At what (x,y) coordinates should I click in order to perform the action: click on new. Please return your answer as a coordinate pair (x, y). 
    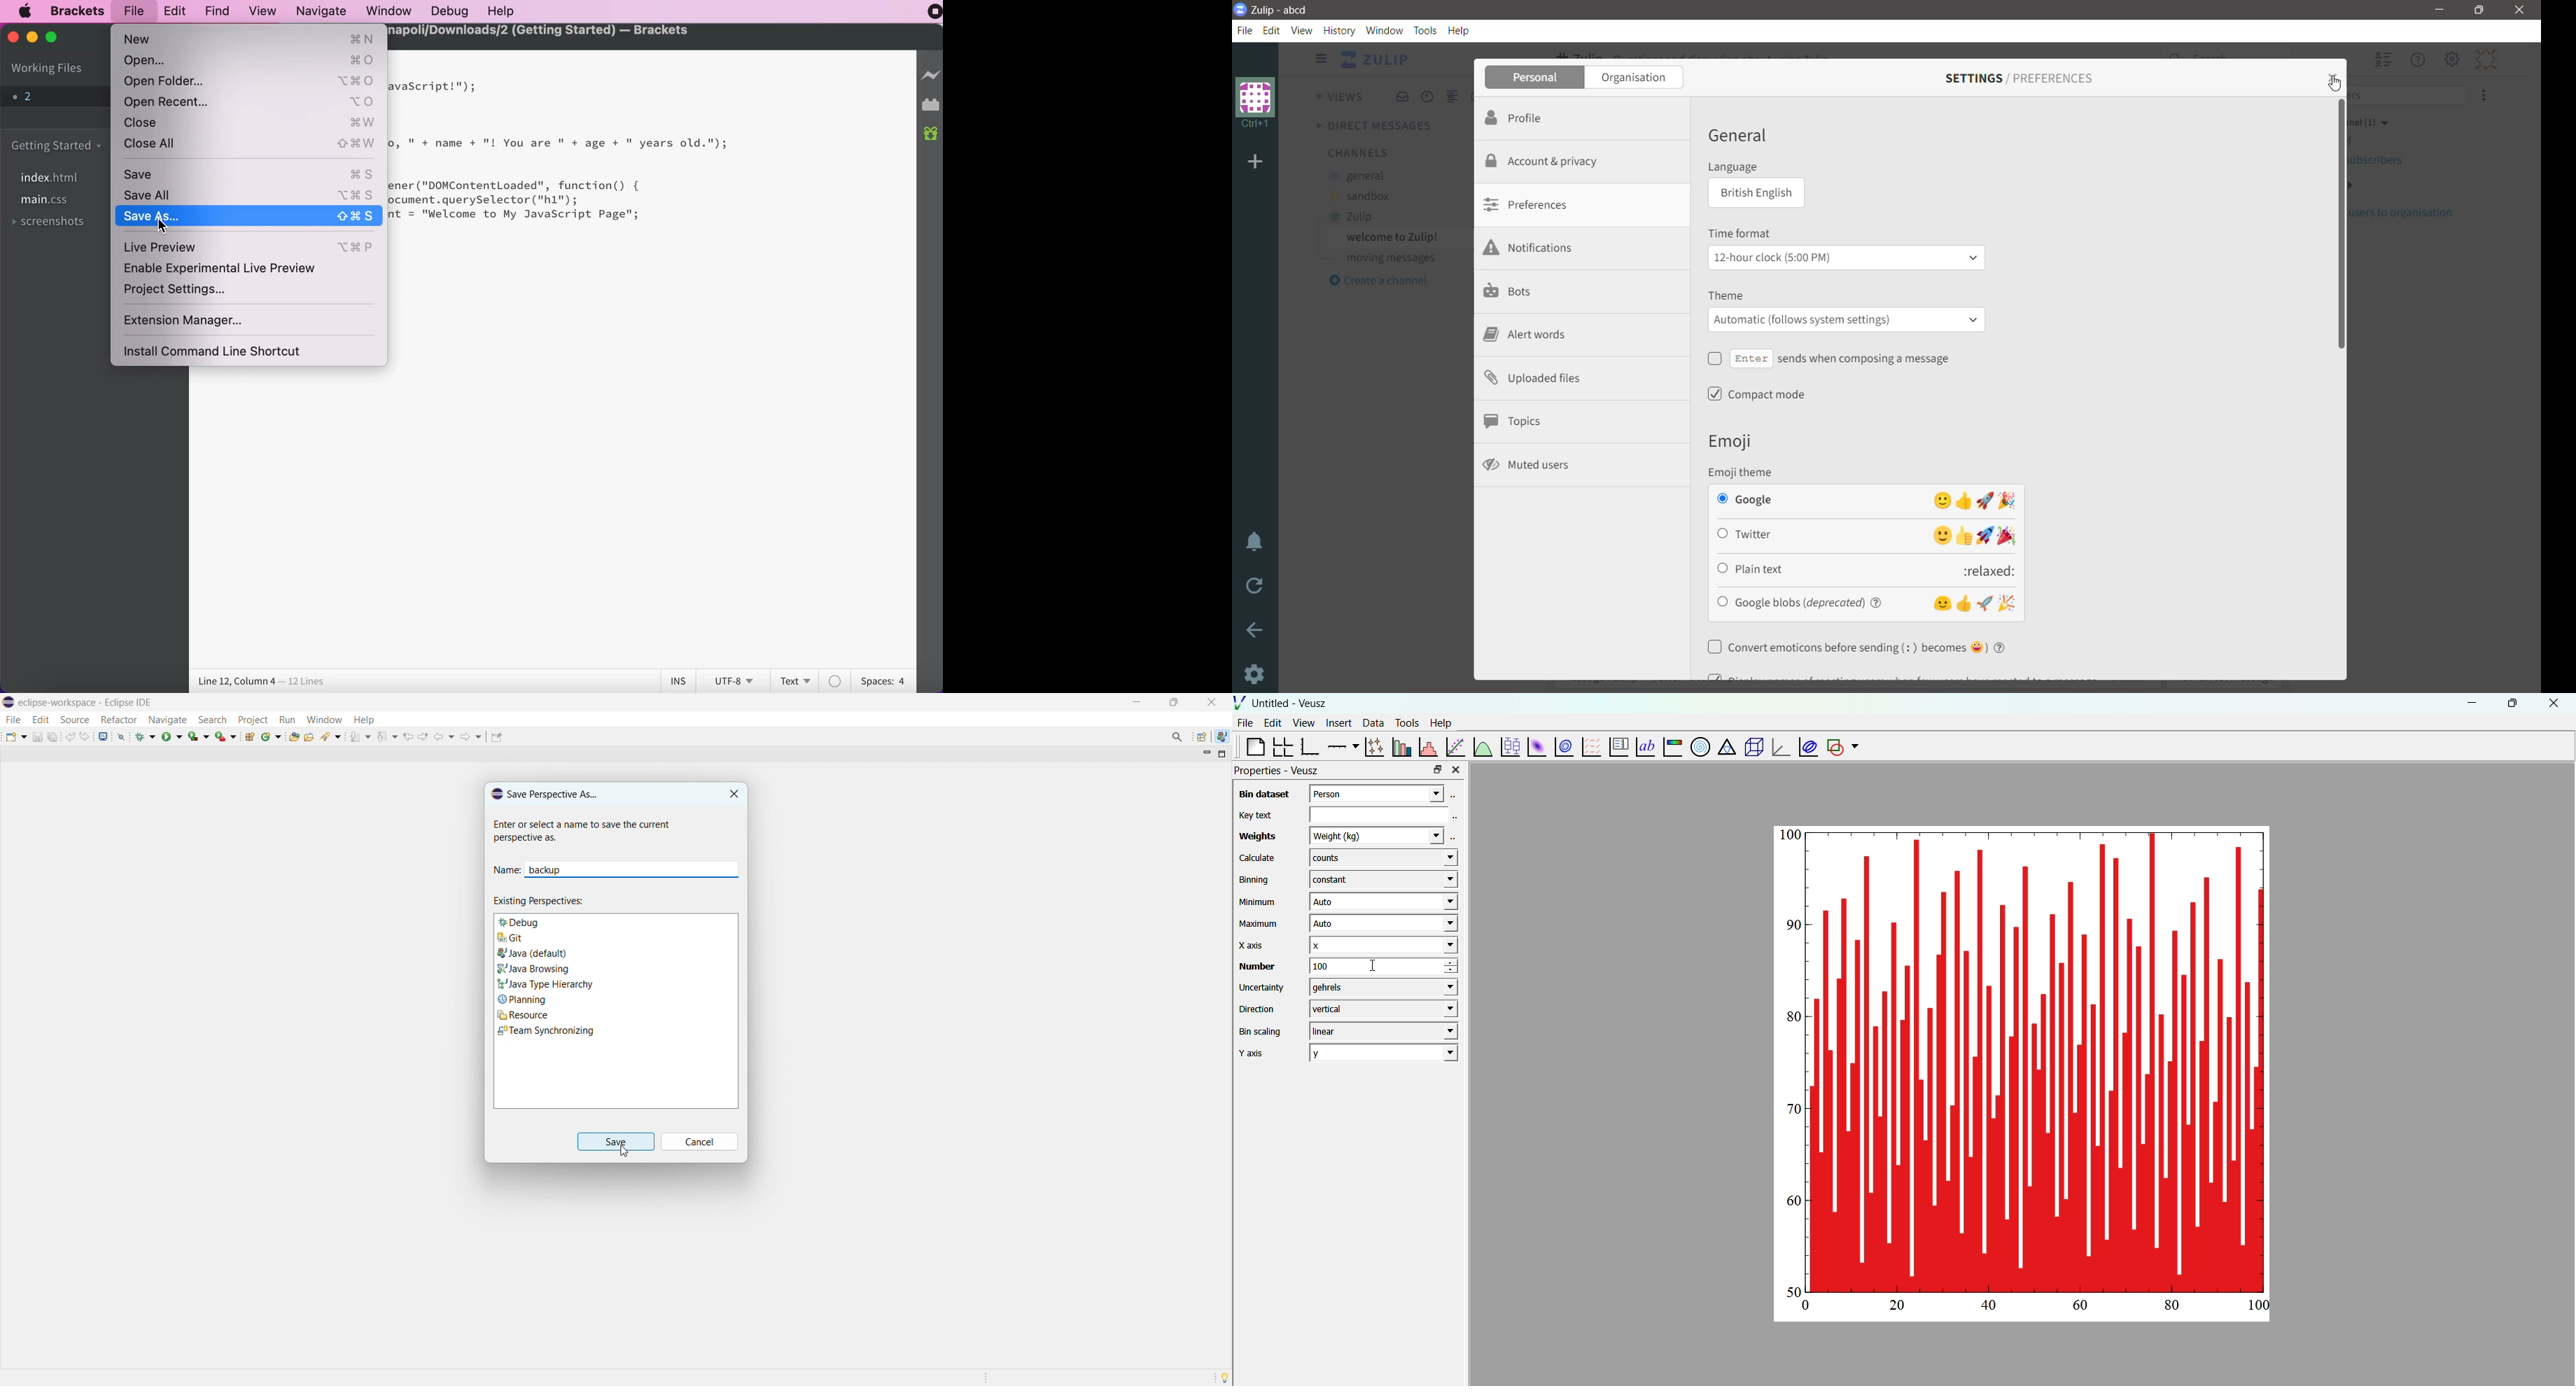
    Looking at the image, I should click on (250, 40).